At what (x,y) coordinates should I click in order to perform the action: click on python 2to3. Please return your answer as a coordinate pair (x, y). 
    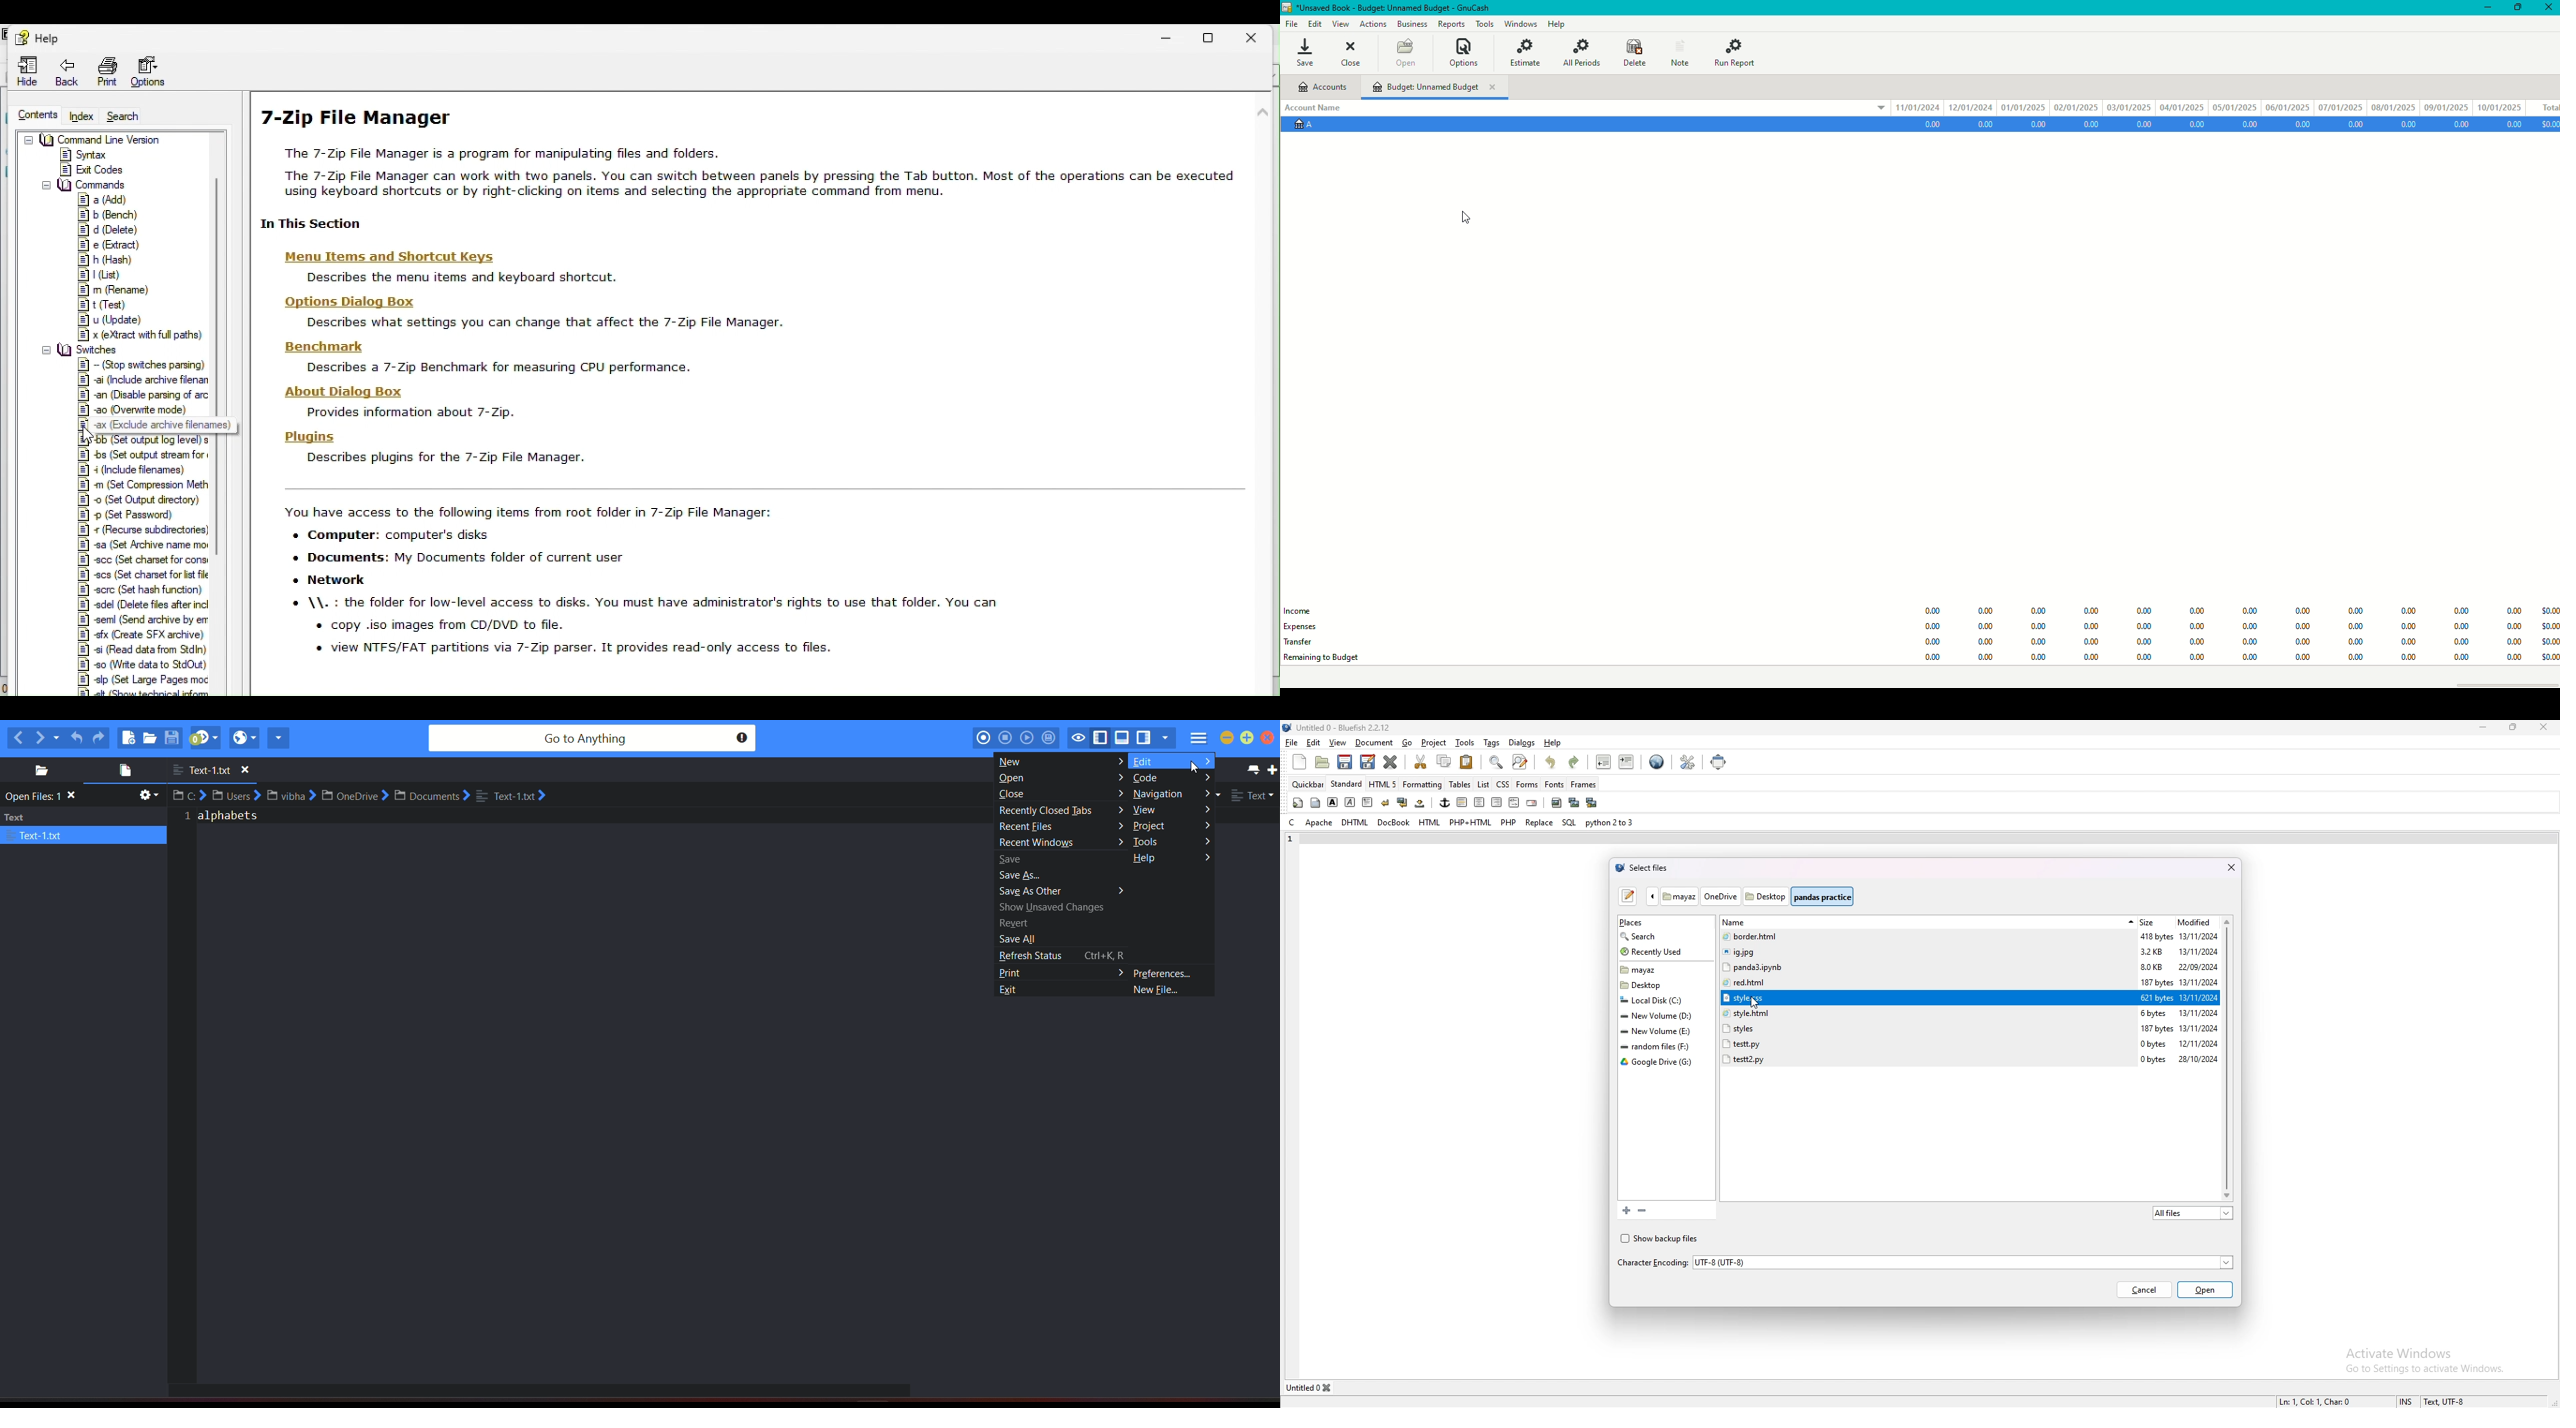
    Looking at the image, I should click on (1611, 822).